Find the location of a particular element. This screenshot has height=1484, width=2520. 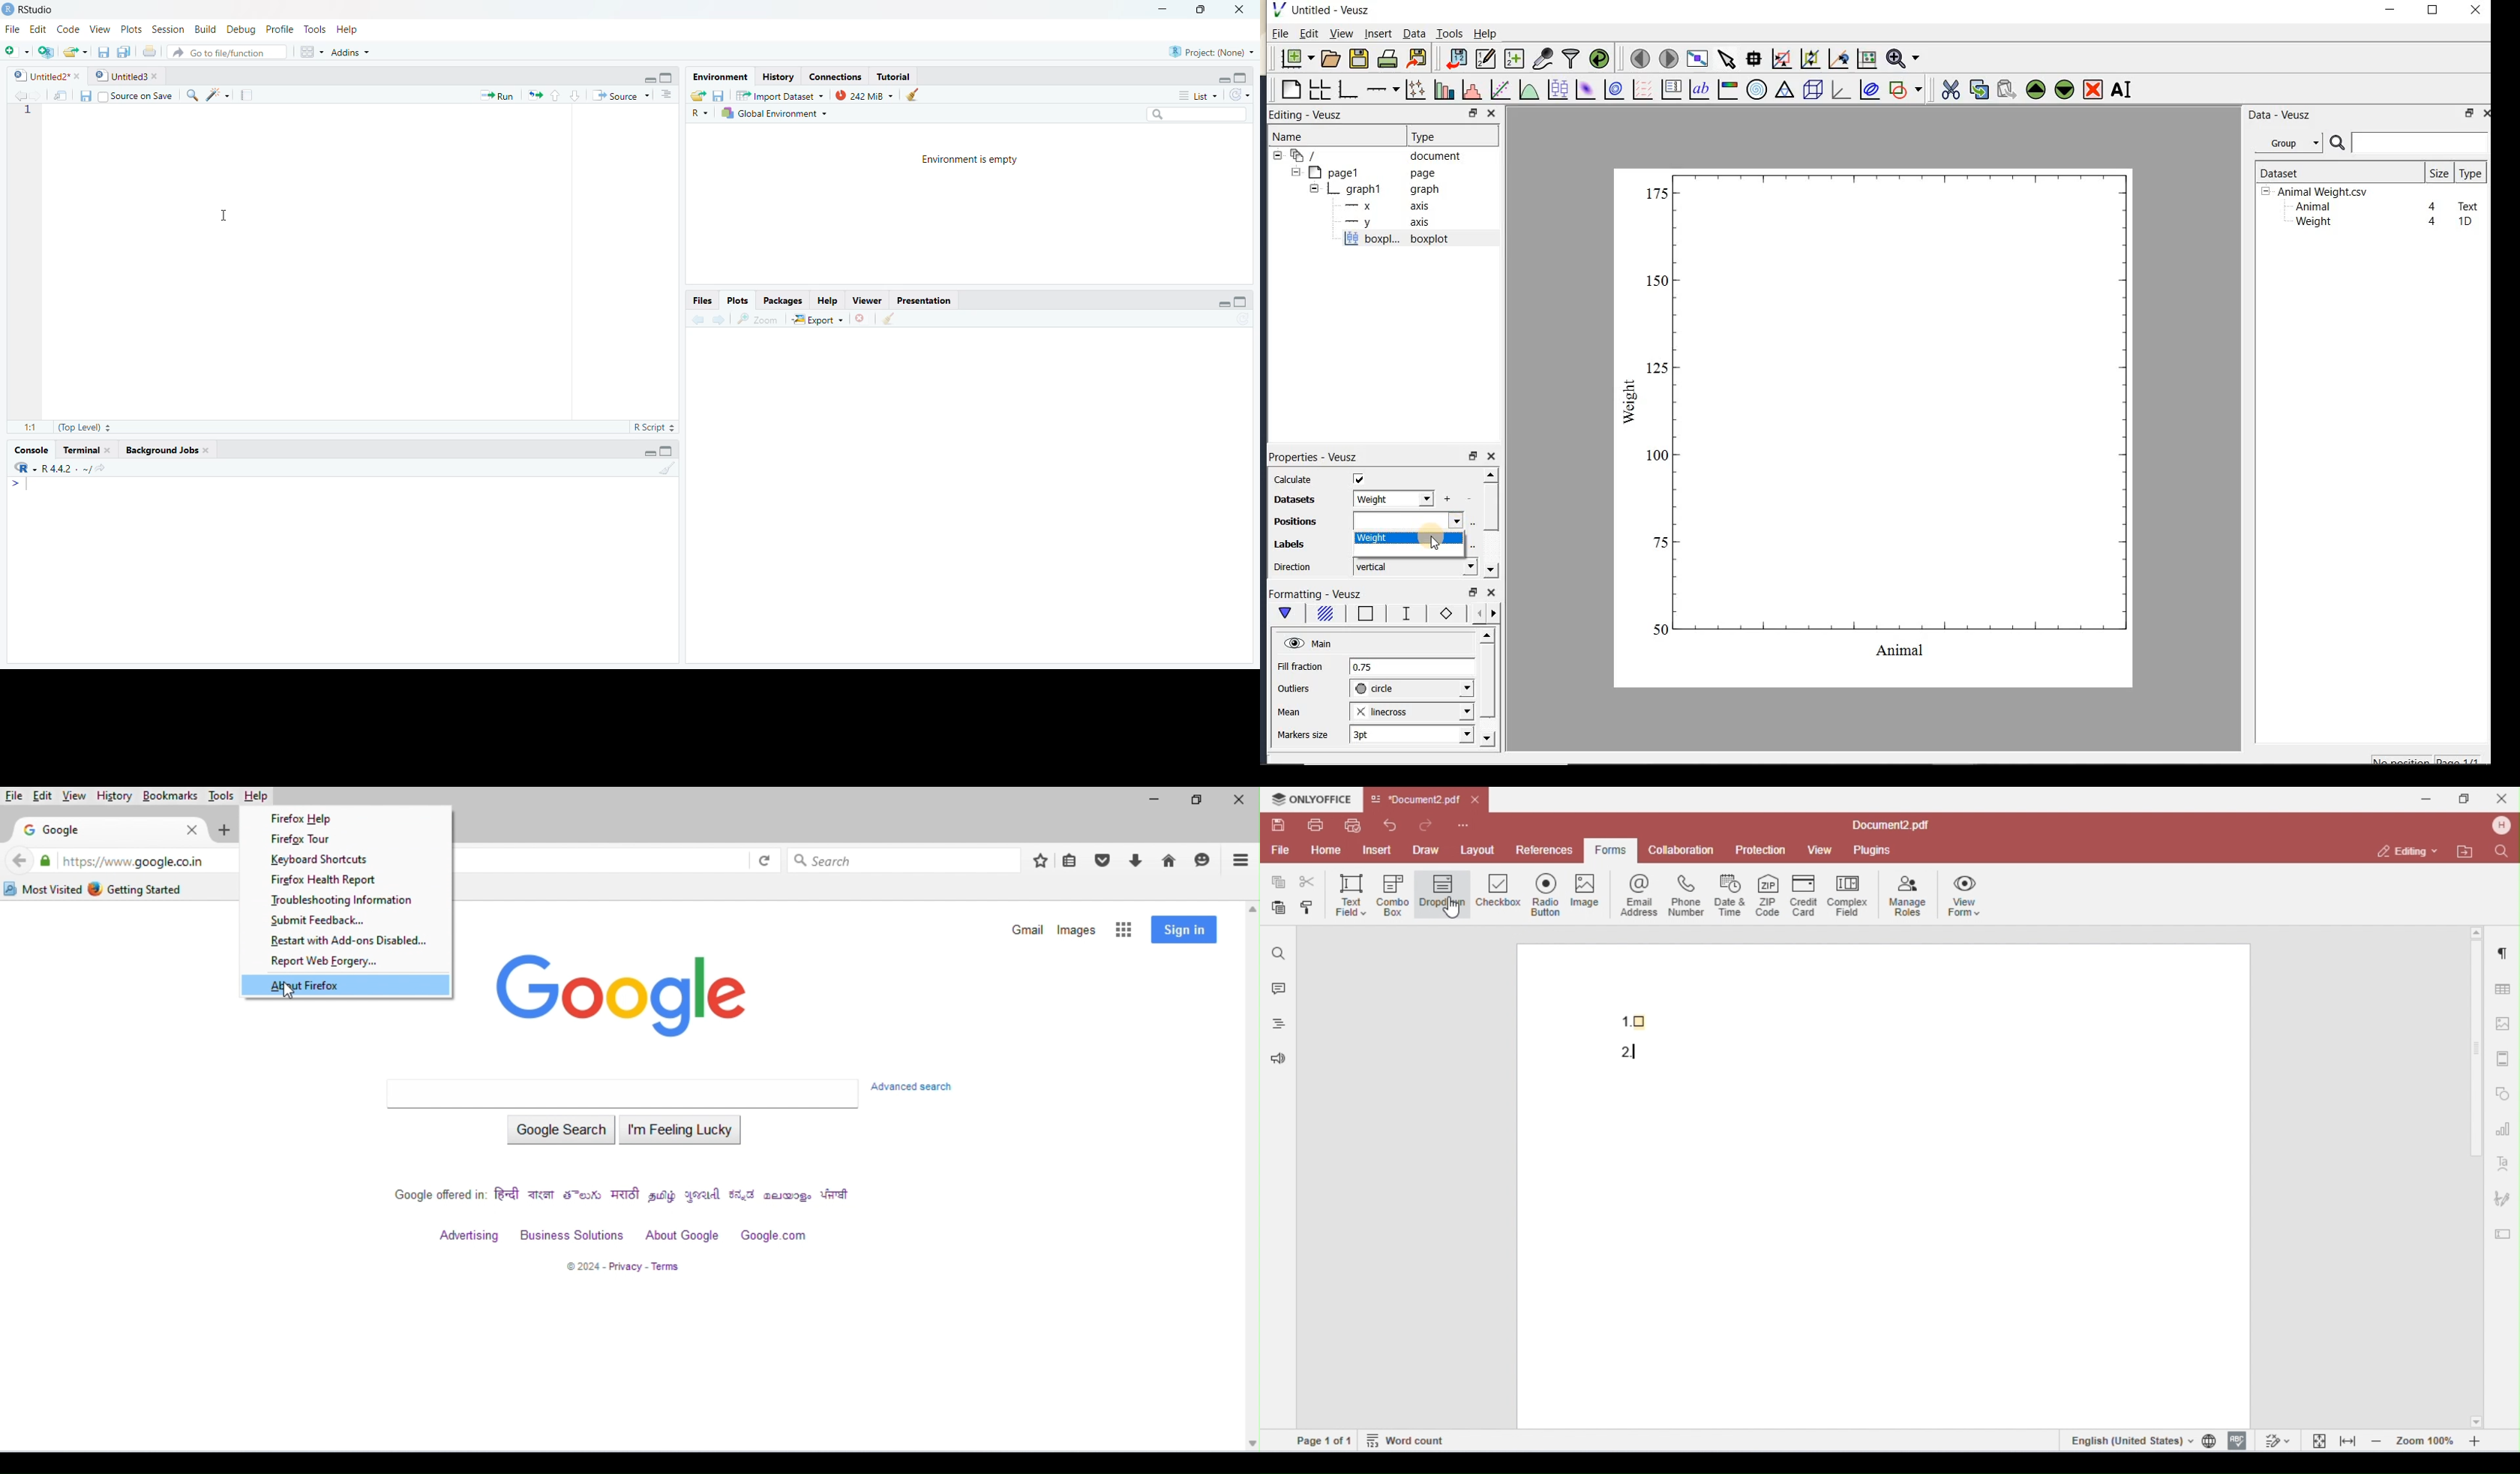

Debug is located at coordinates (243, 29).